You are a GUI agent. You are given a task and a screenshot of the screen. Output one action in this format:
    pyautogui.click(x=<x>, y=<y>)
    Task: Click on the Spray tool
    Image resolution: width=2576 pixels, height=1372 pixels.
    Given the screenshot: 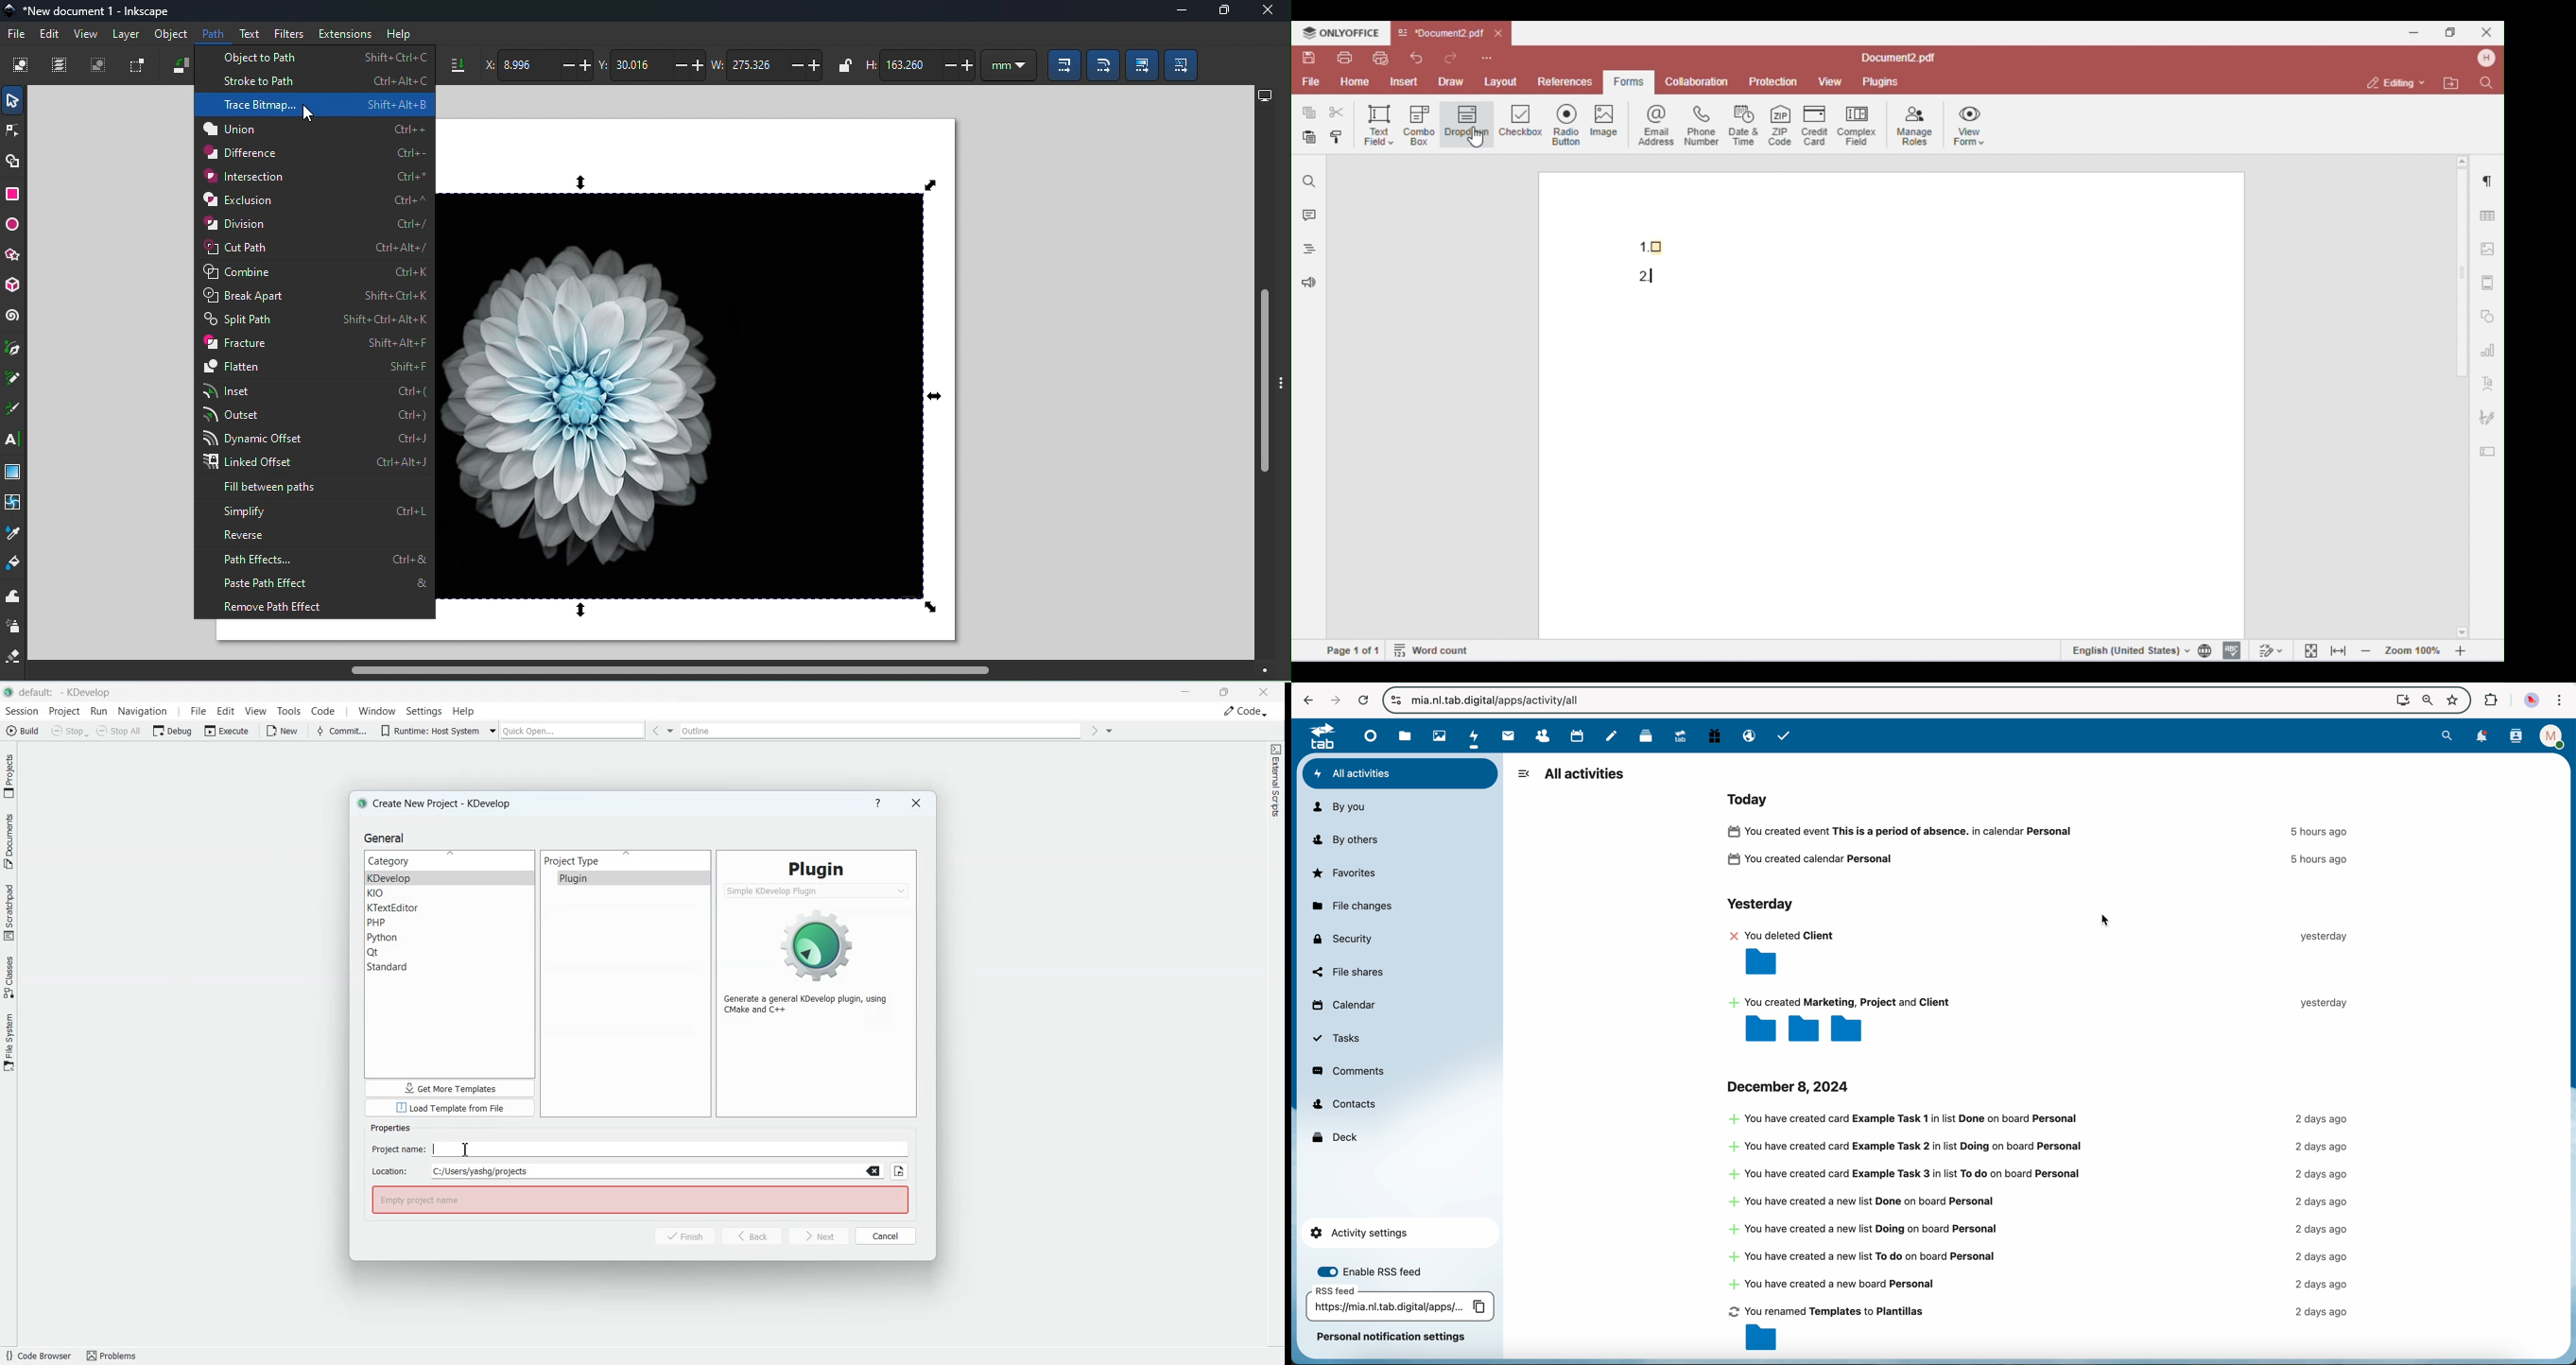 What is the action you would take?
    pyautogui.click(x=14, y=627)
    